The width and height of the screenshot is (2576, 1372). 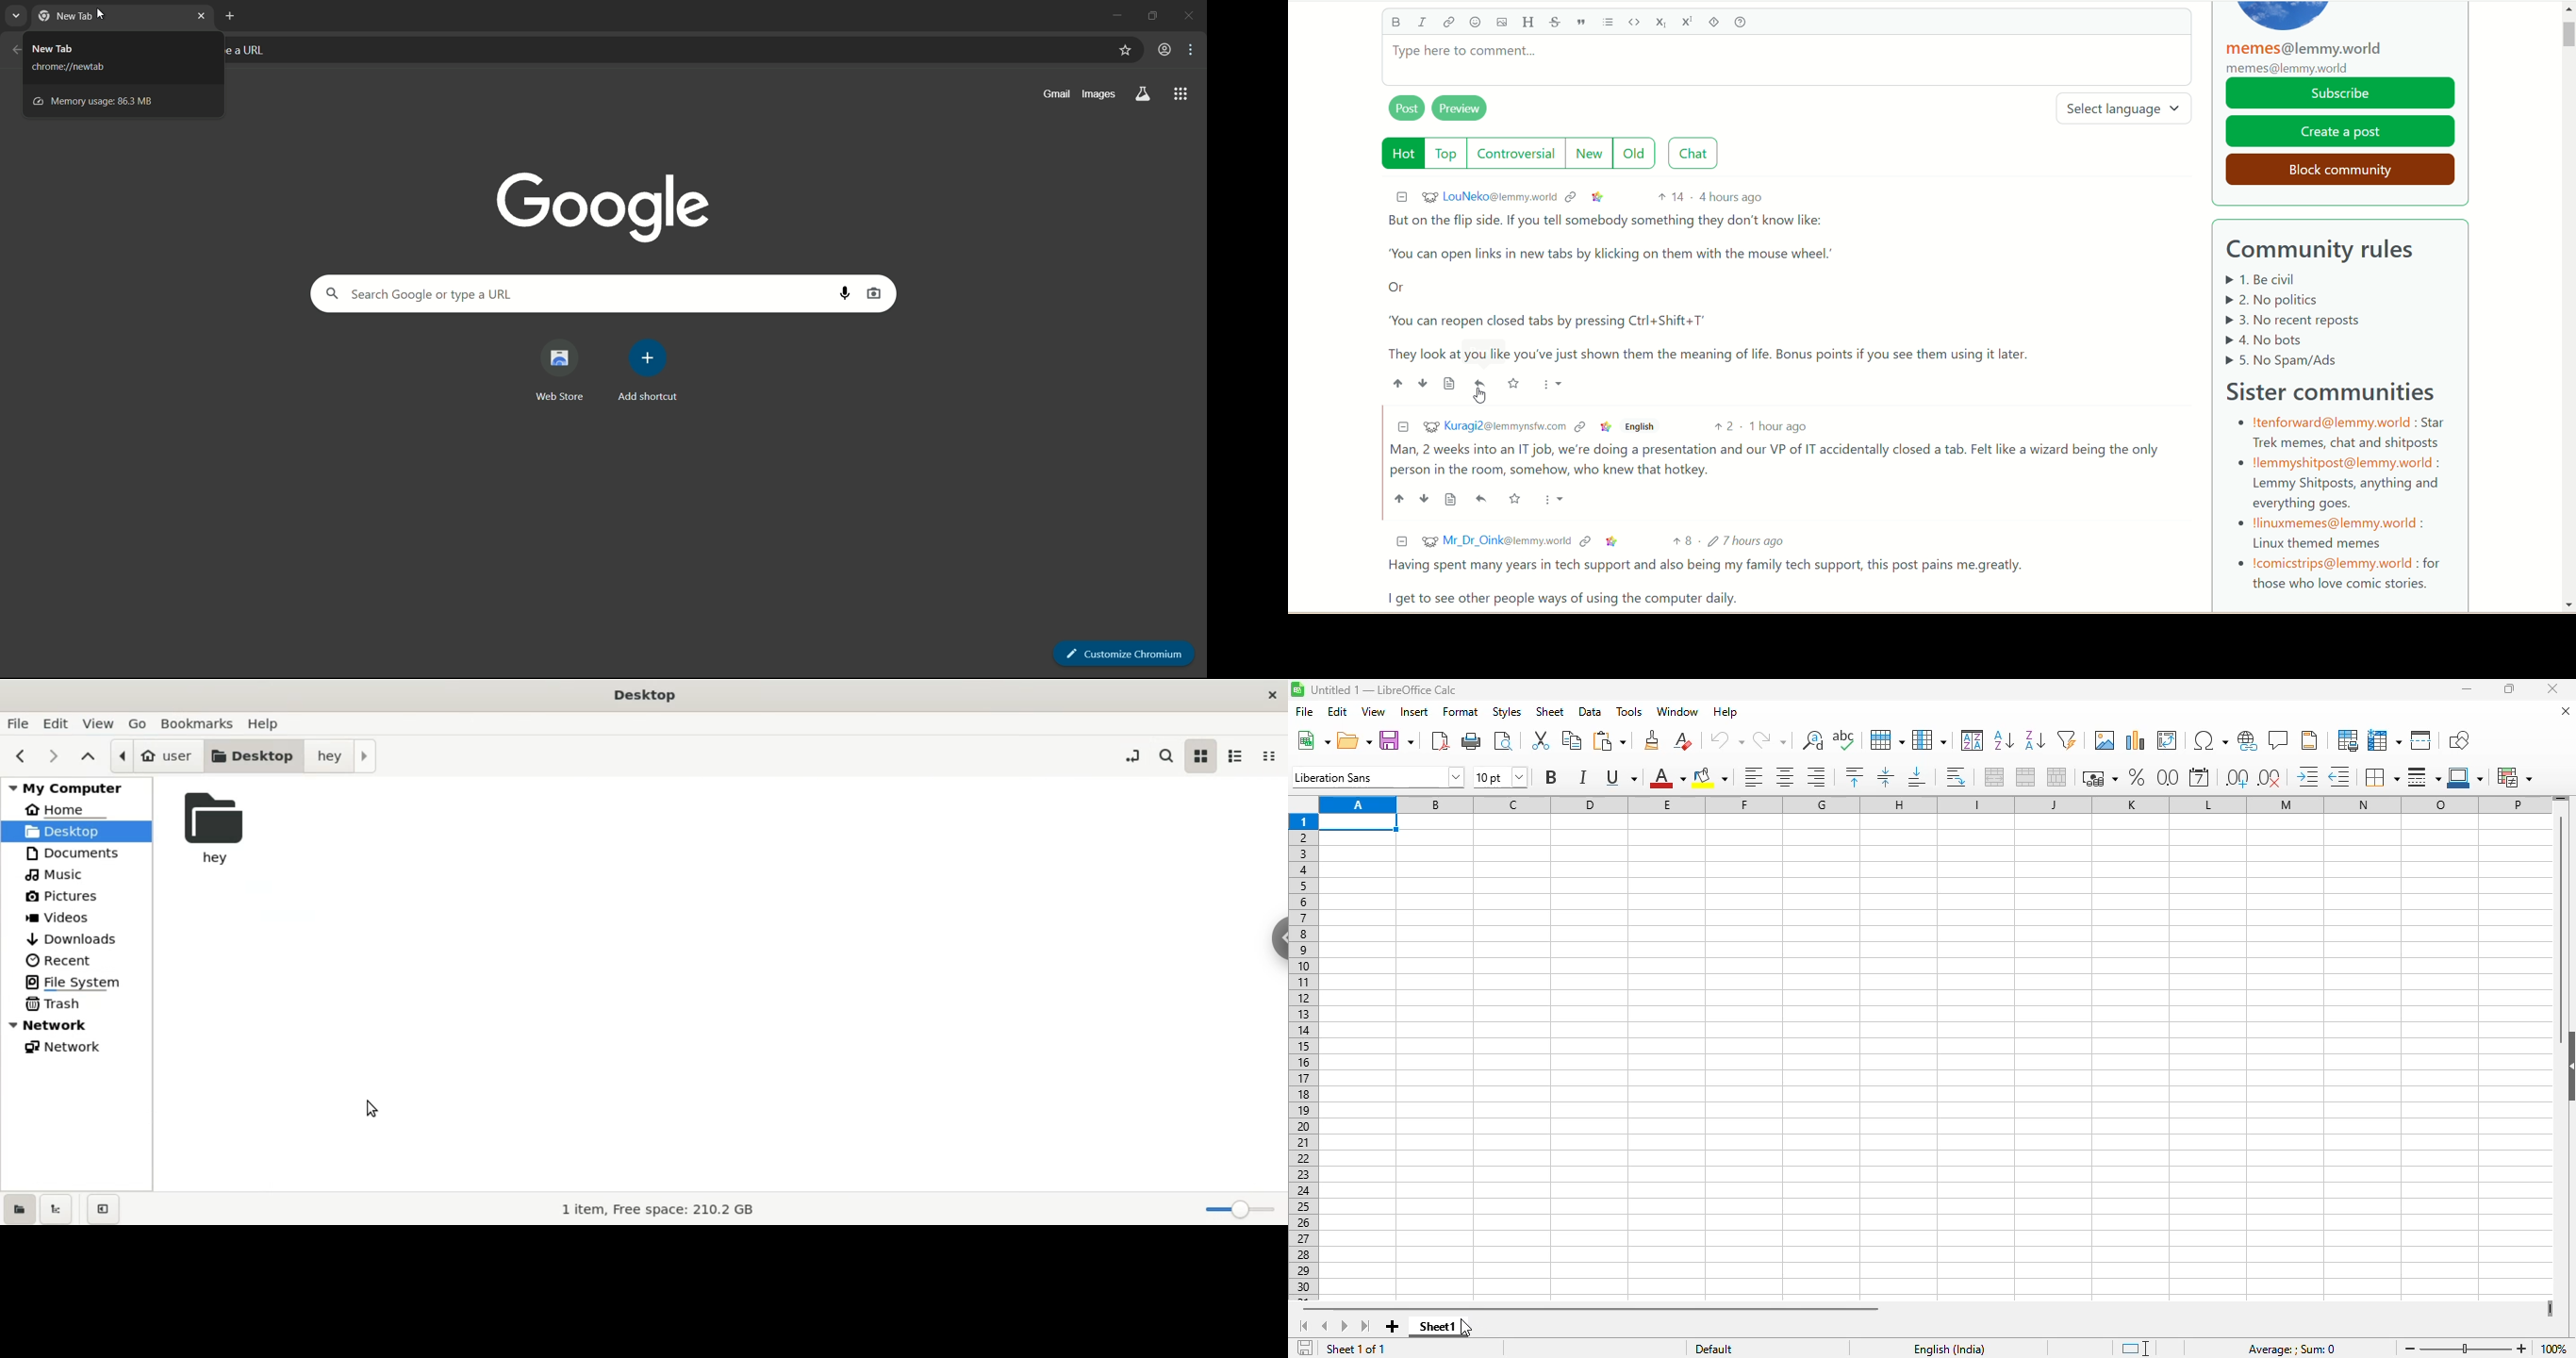 What do you see at coordinates (1479, 501) in the screenshot?
I see `reply` at bounding box center [1479, 501].